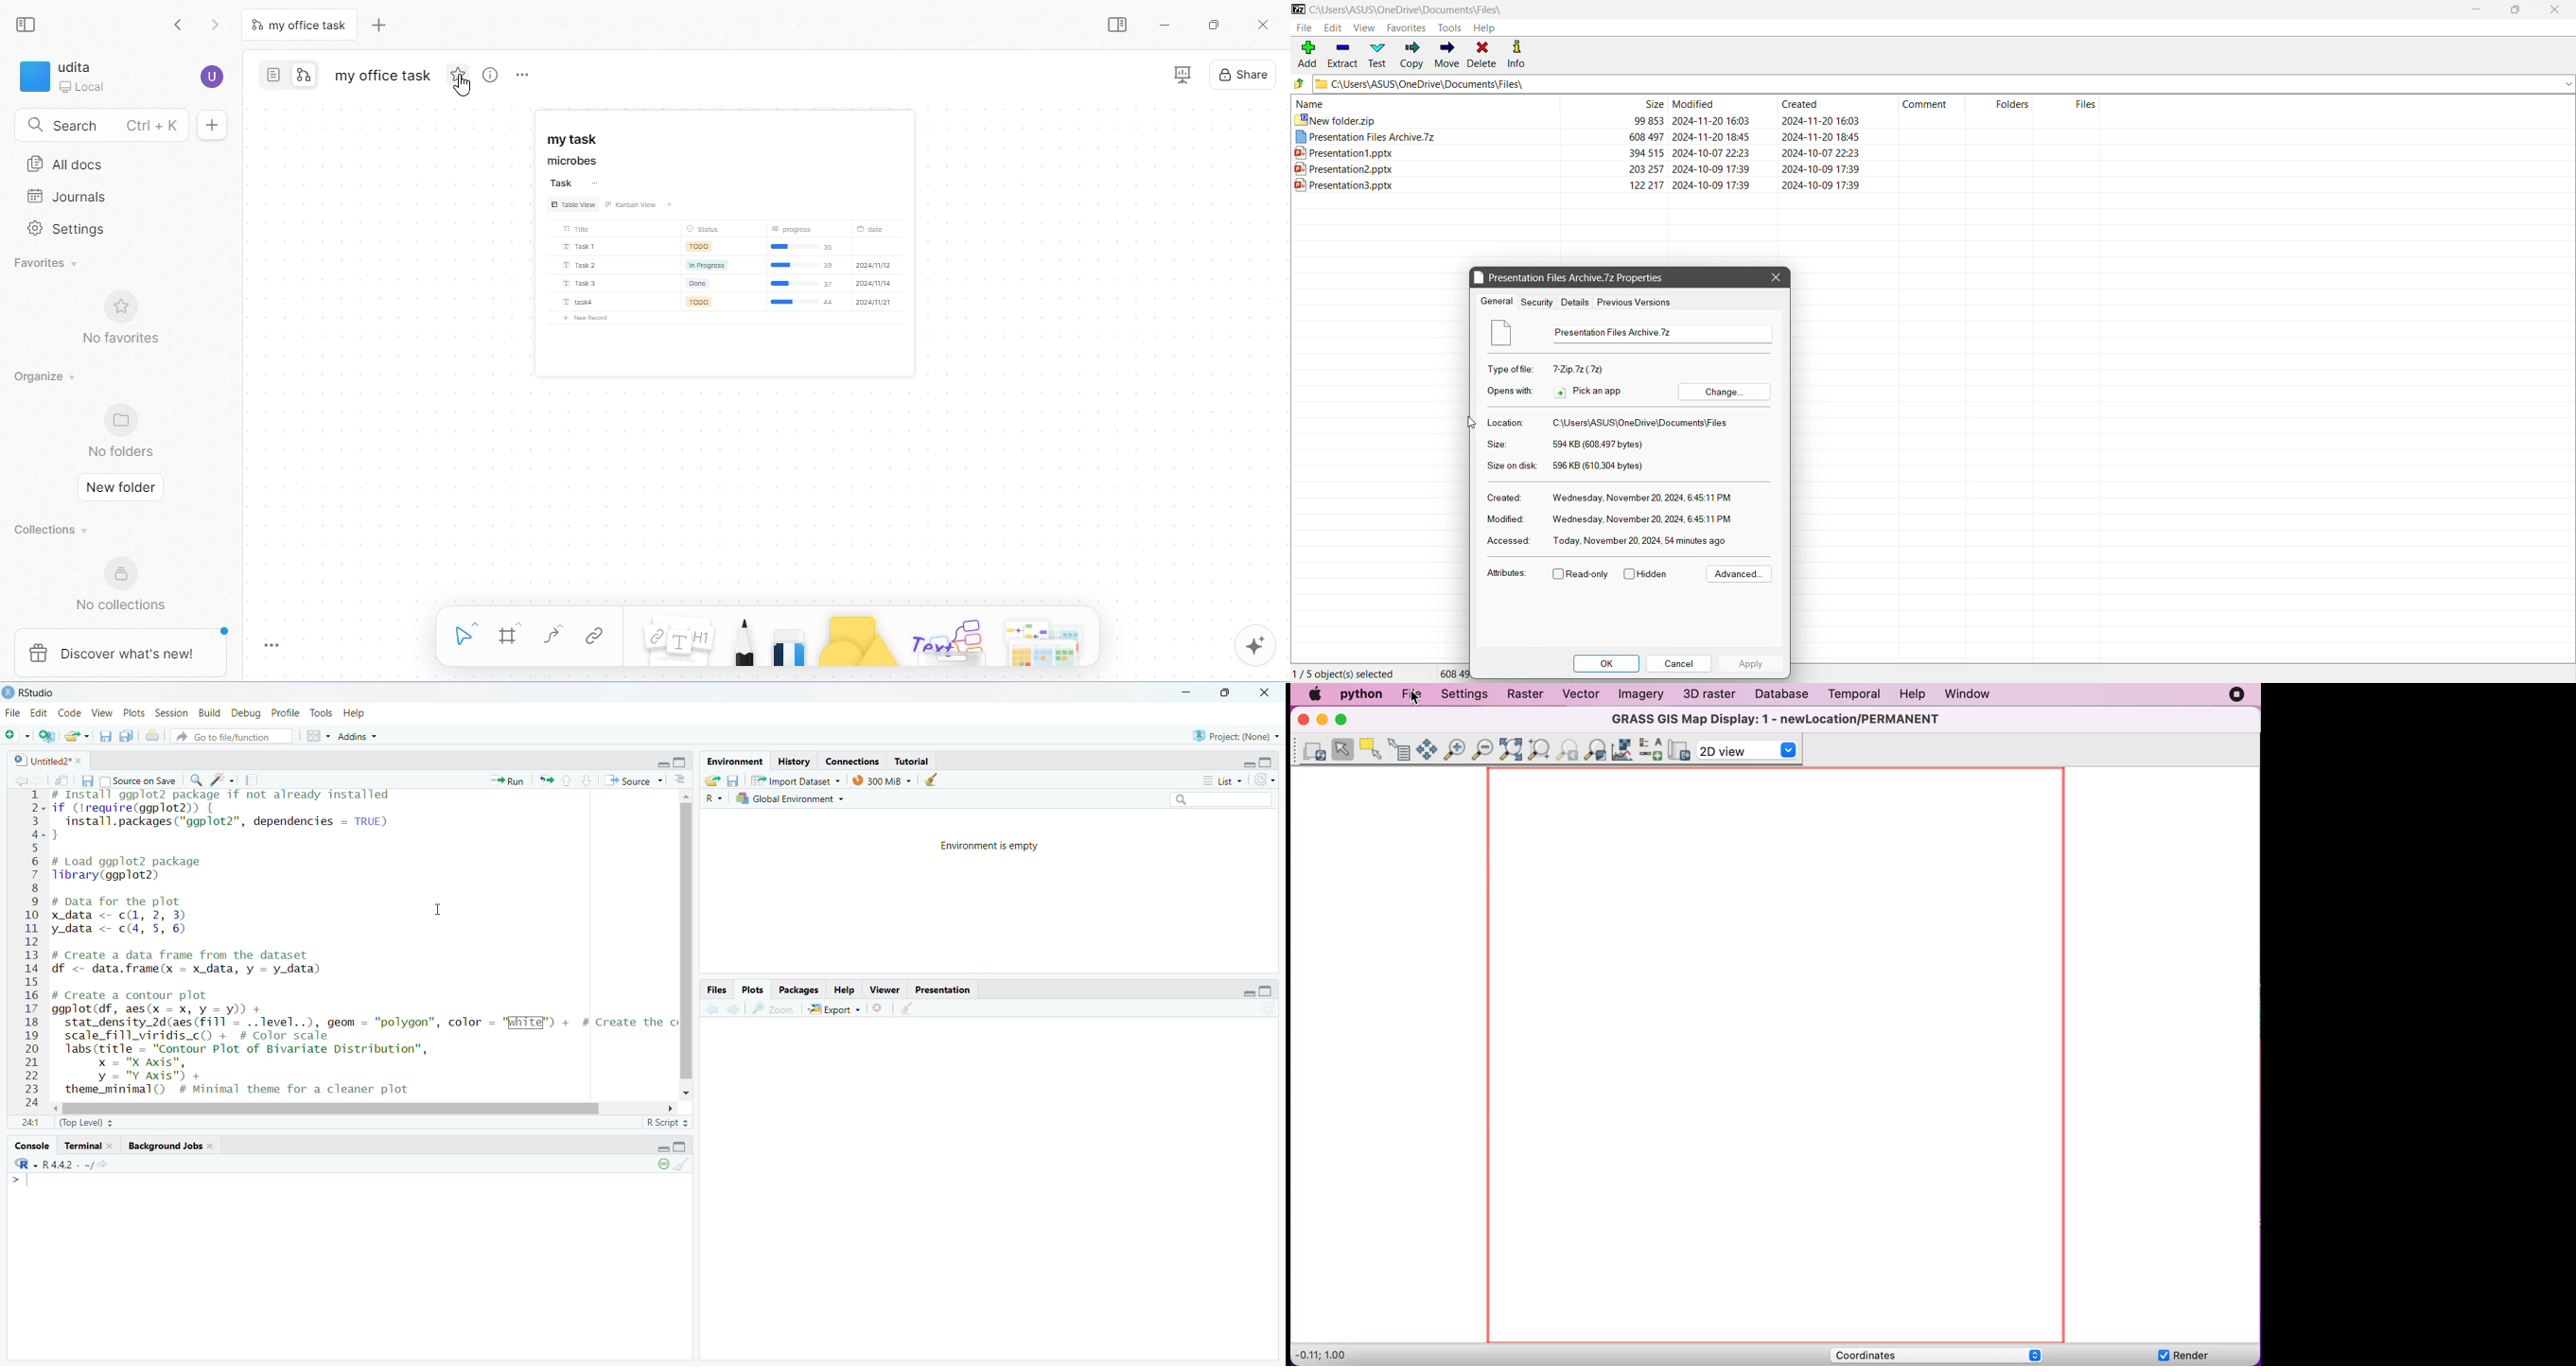 This screenshot has width=2576, height=1372. Describe the element at coordinates (678, 639) in the screenshot. I see `note` at that location.